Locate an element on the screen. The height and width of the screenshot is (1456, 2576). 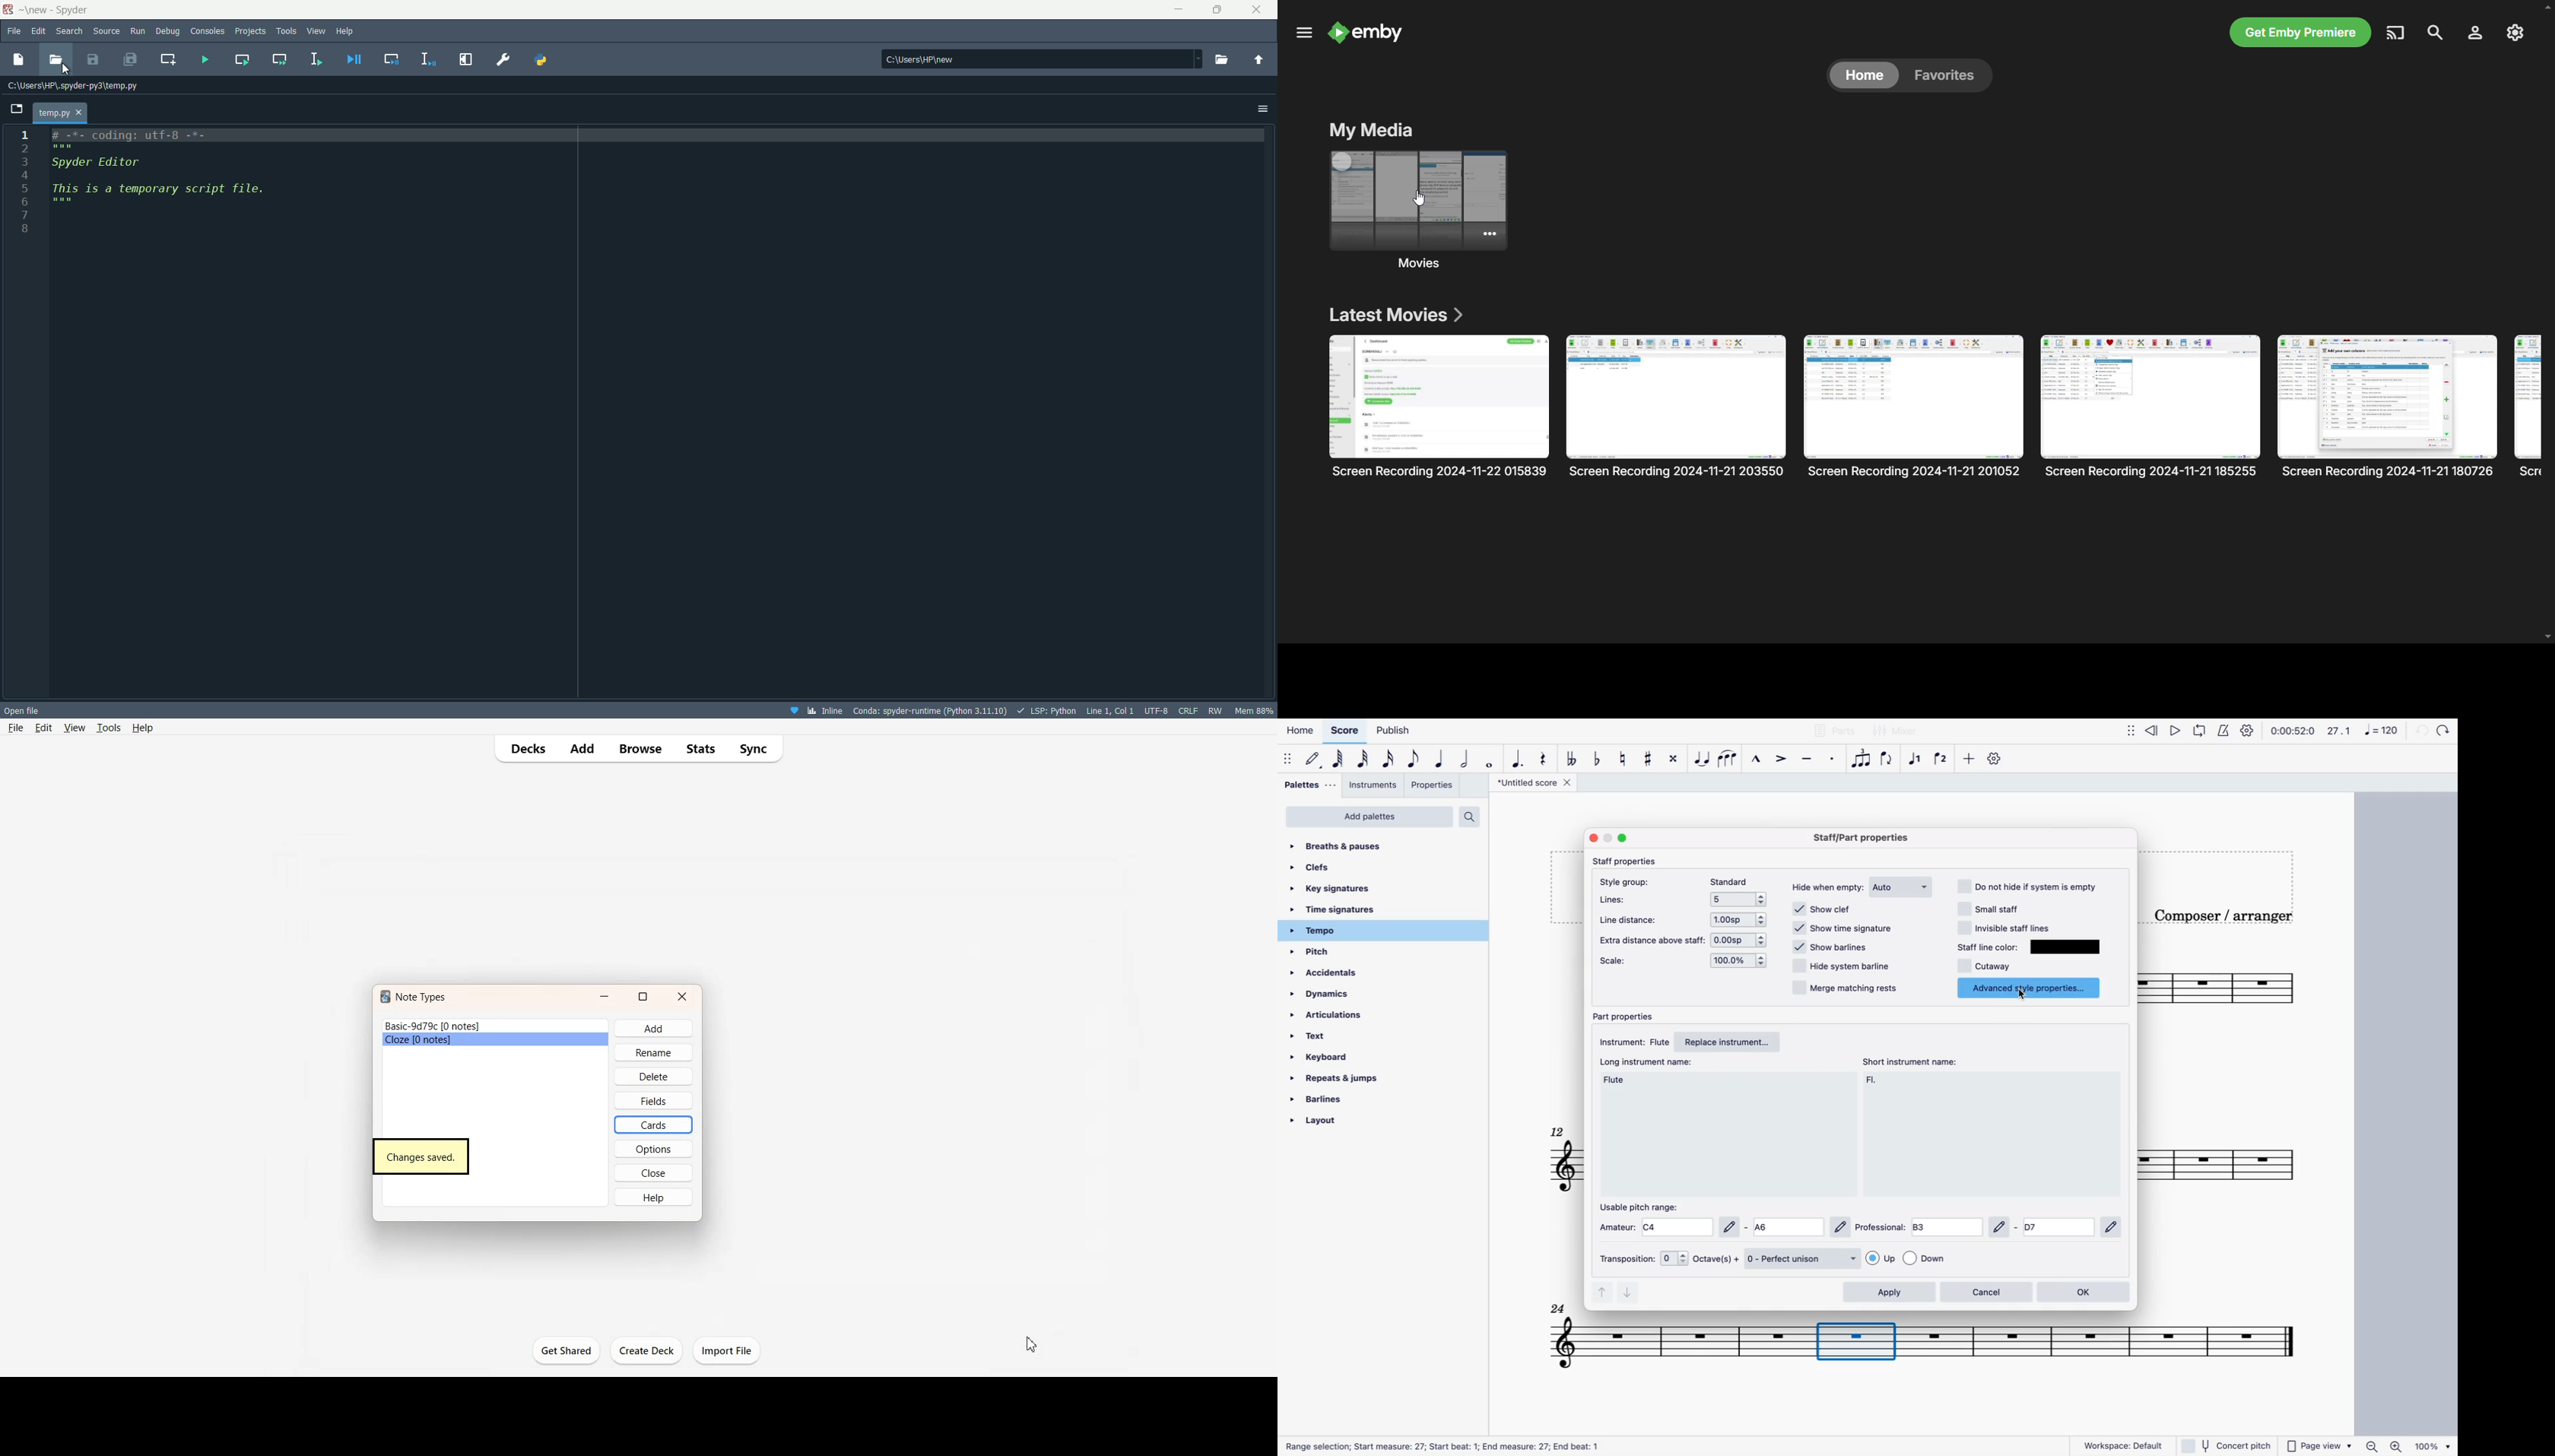
color is located at coordinates (2069, 947).